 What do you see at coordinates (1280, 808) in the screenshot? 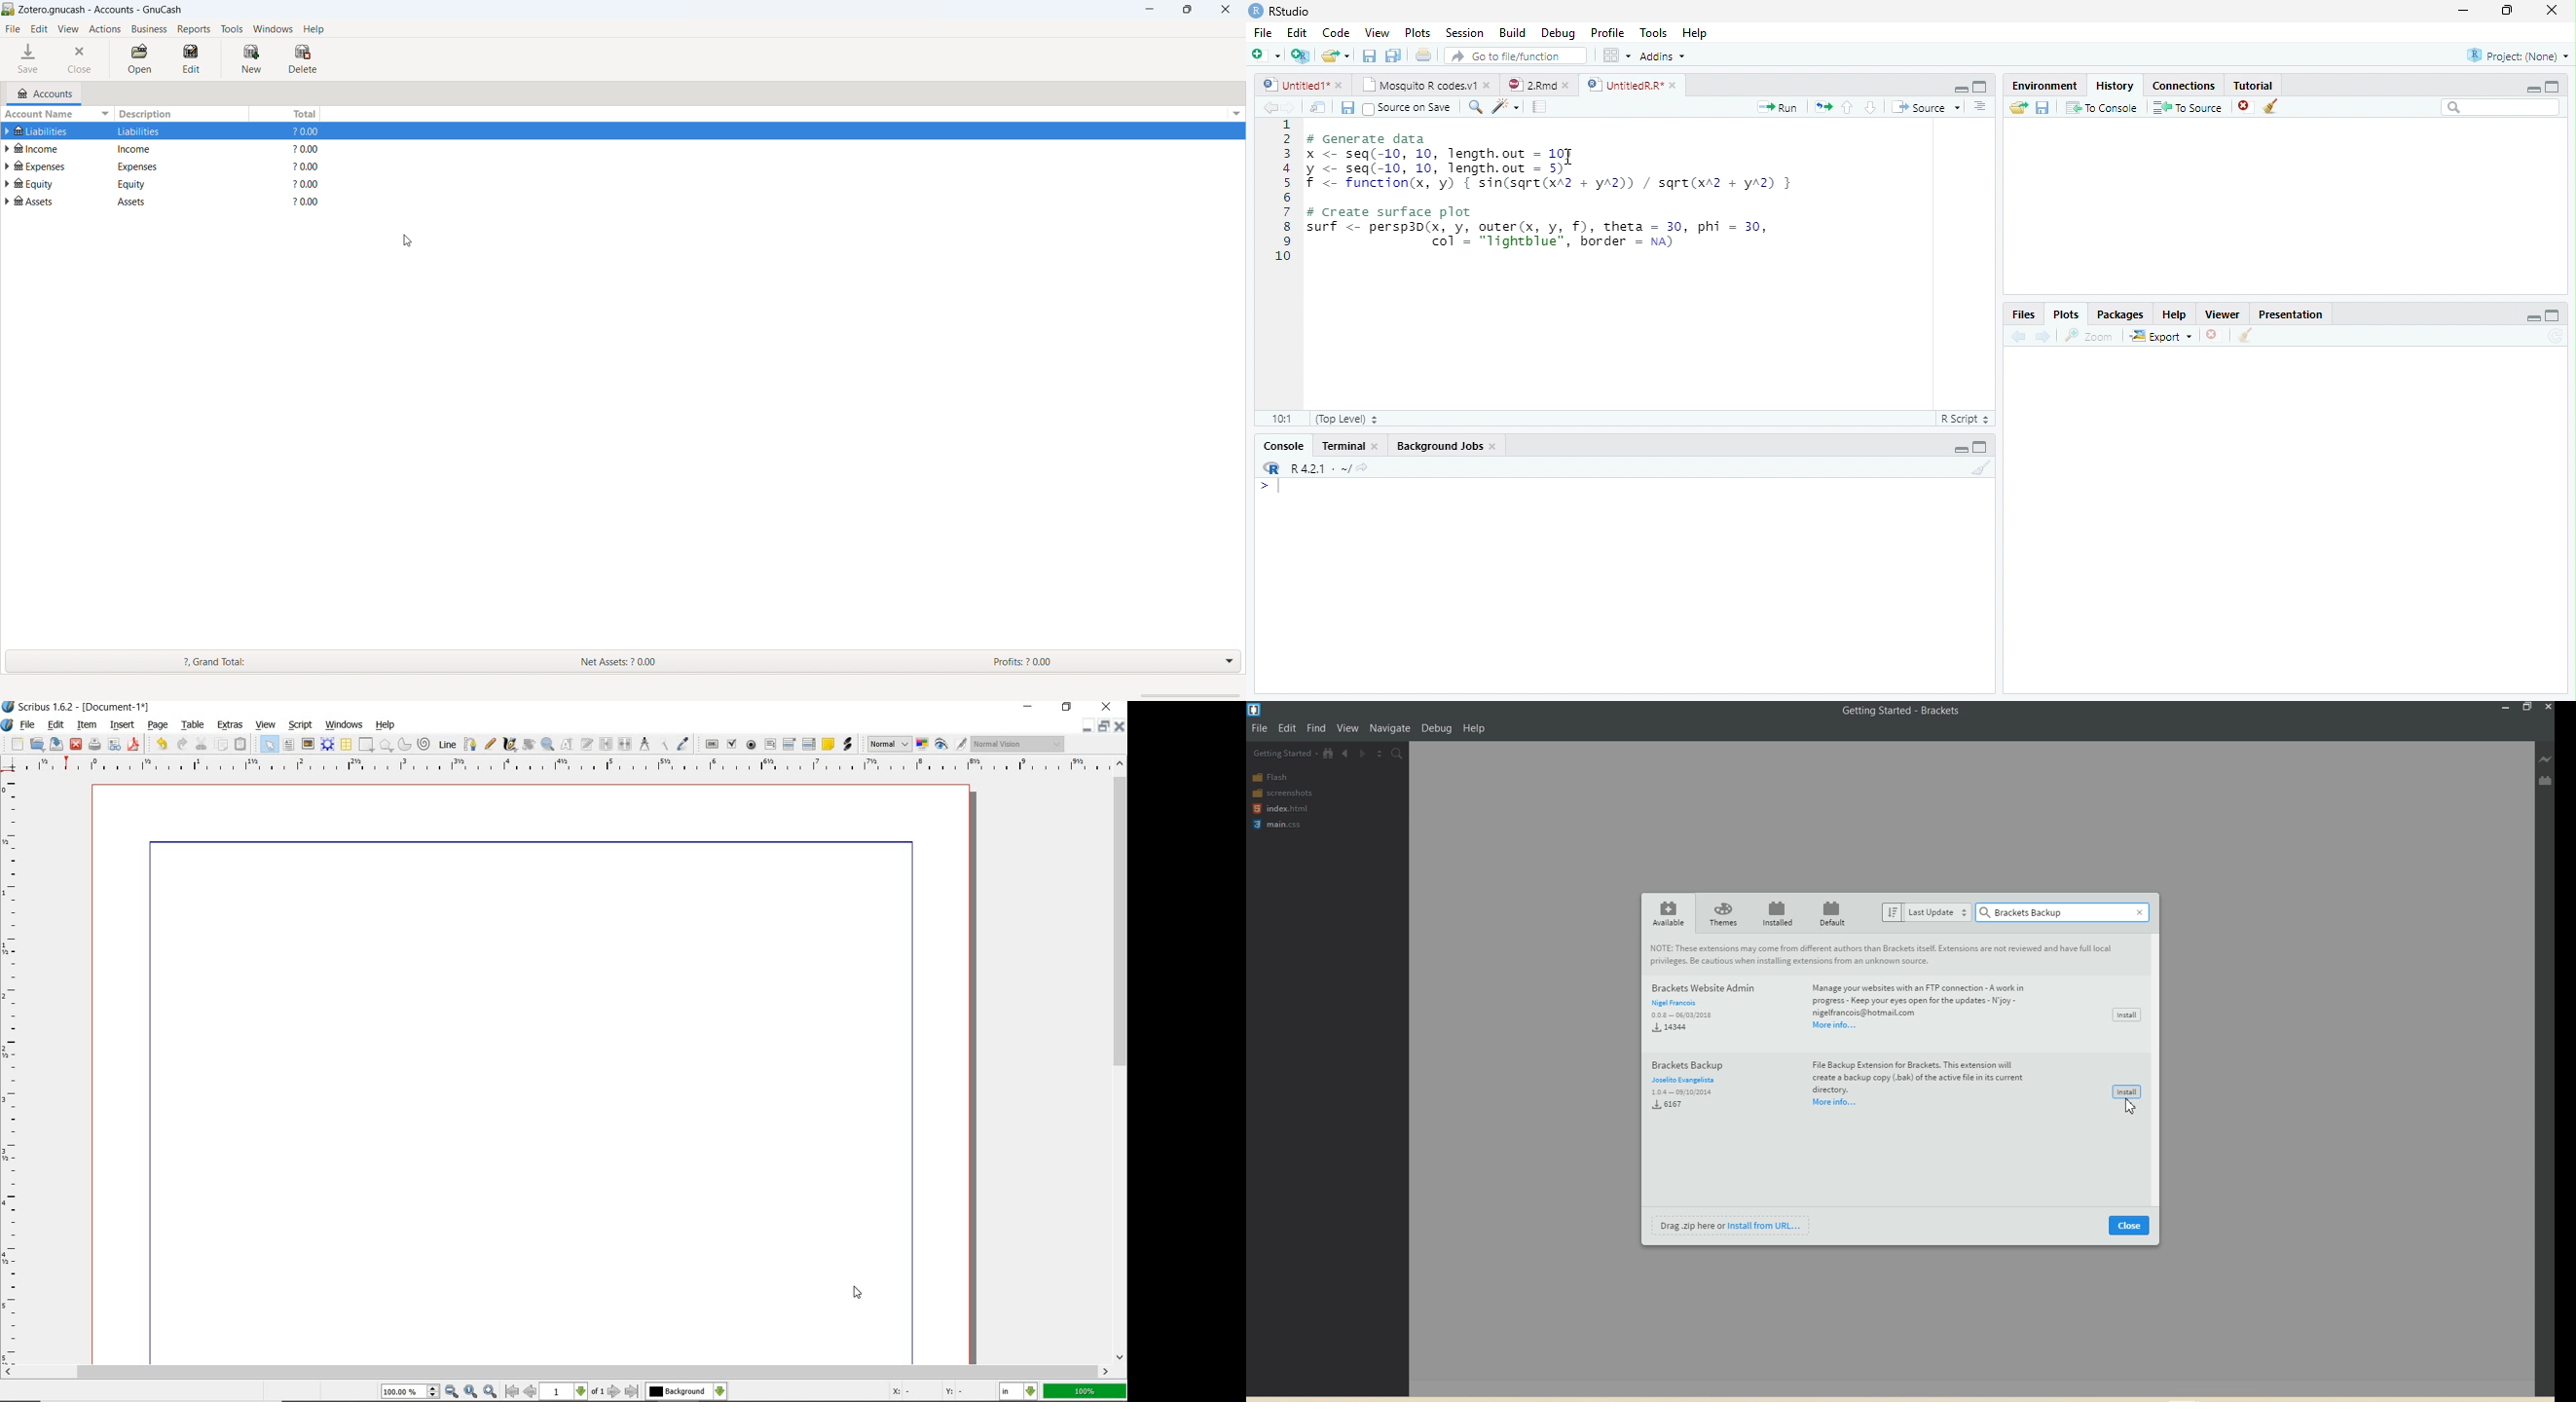
I see `index.html` at bounding box center [1280, 808].